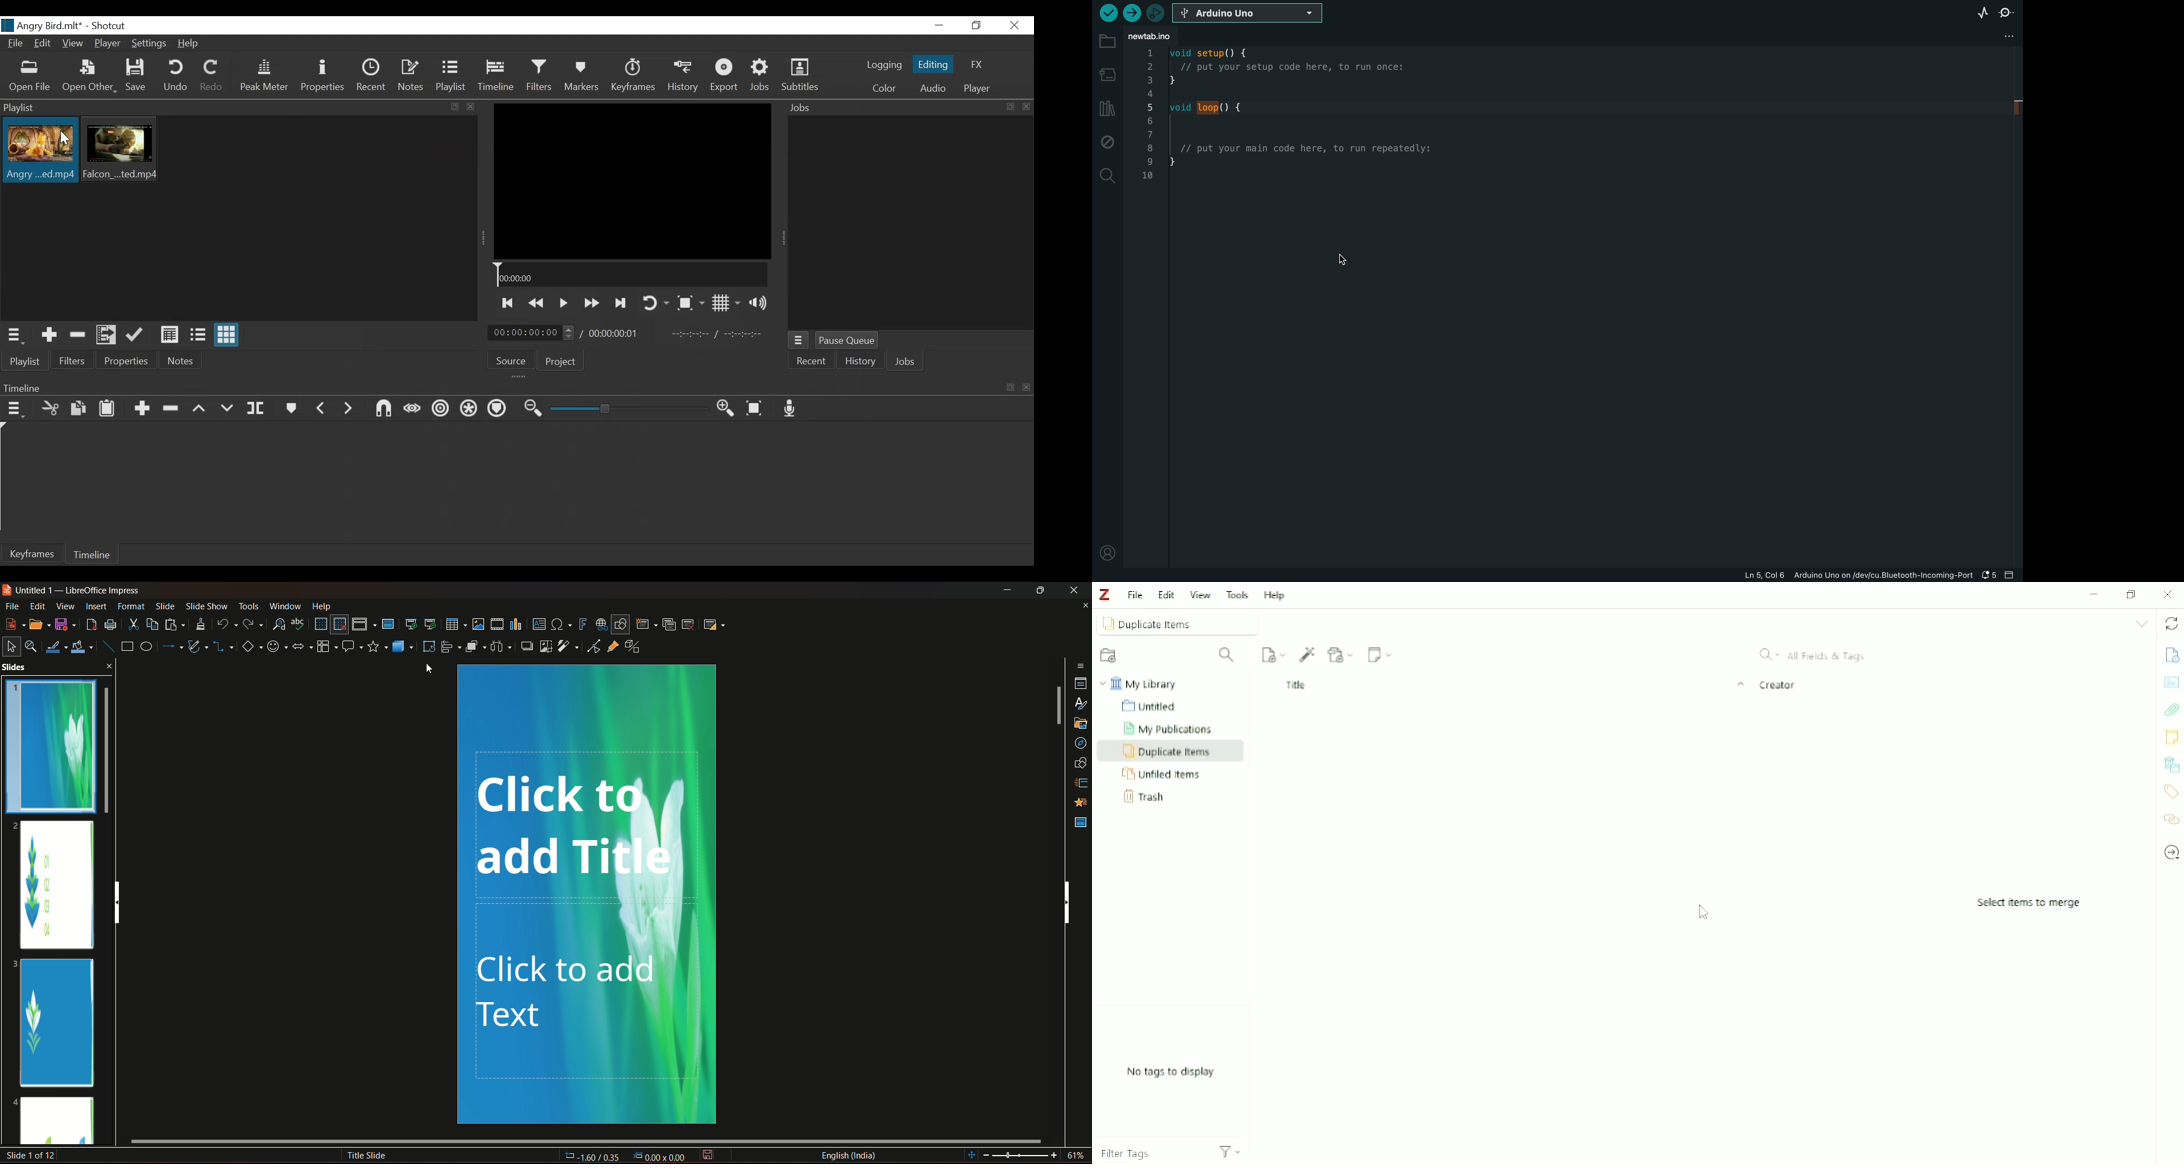 This screenshot has height=1176, width=2184. I want to click on All Fields & Tags, so click(1813, 654).